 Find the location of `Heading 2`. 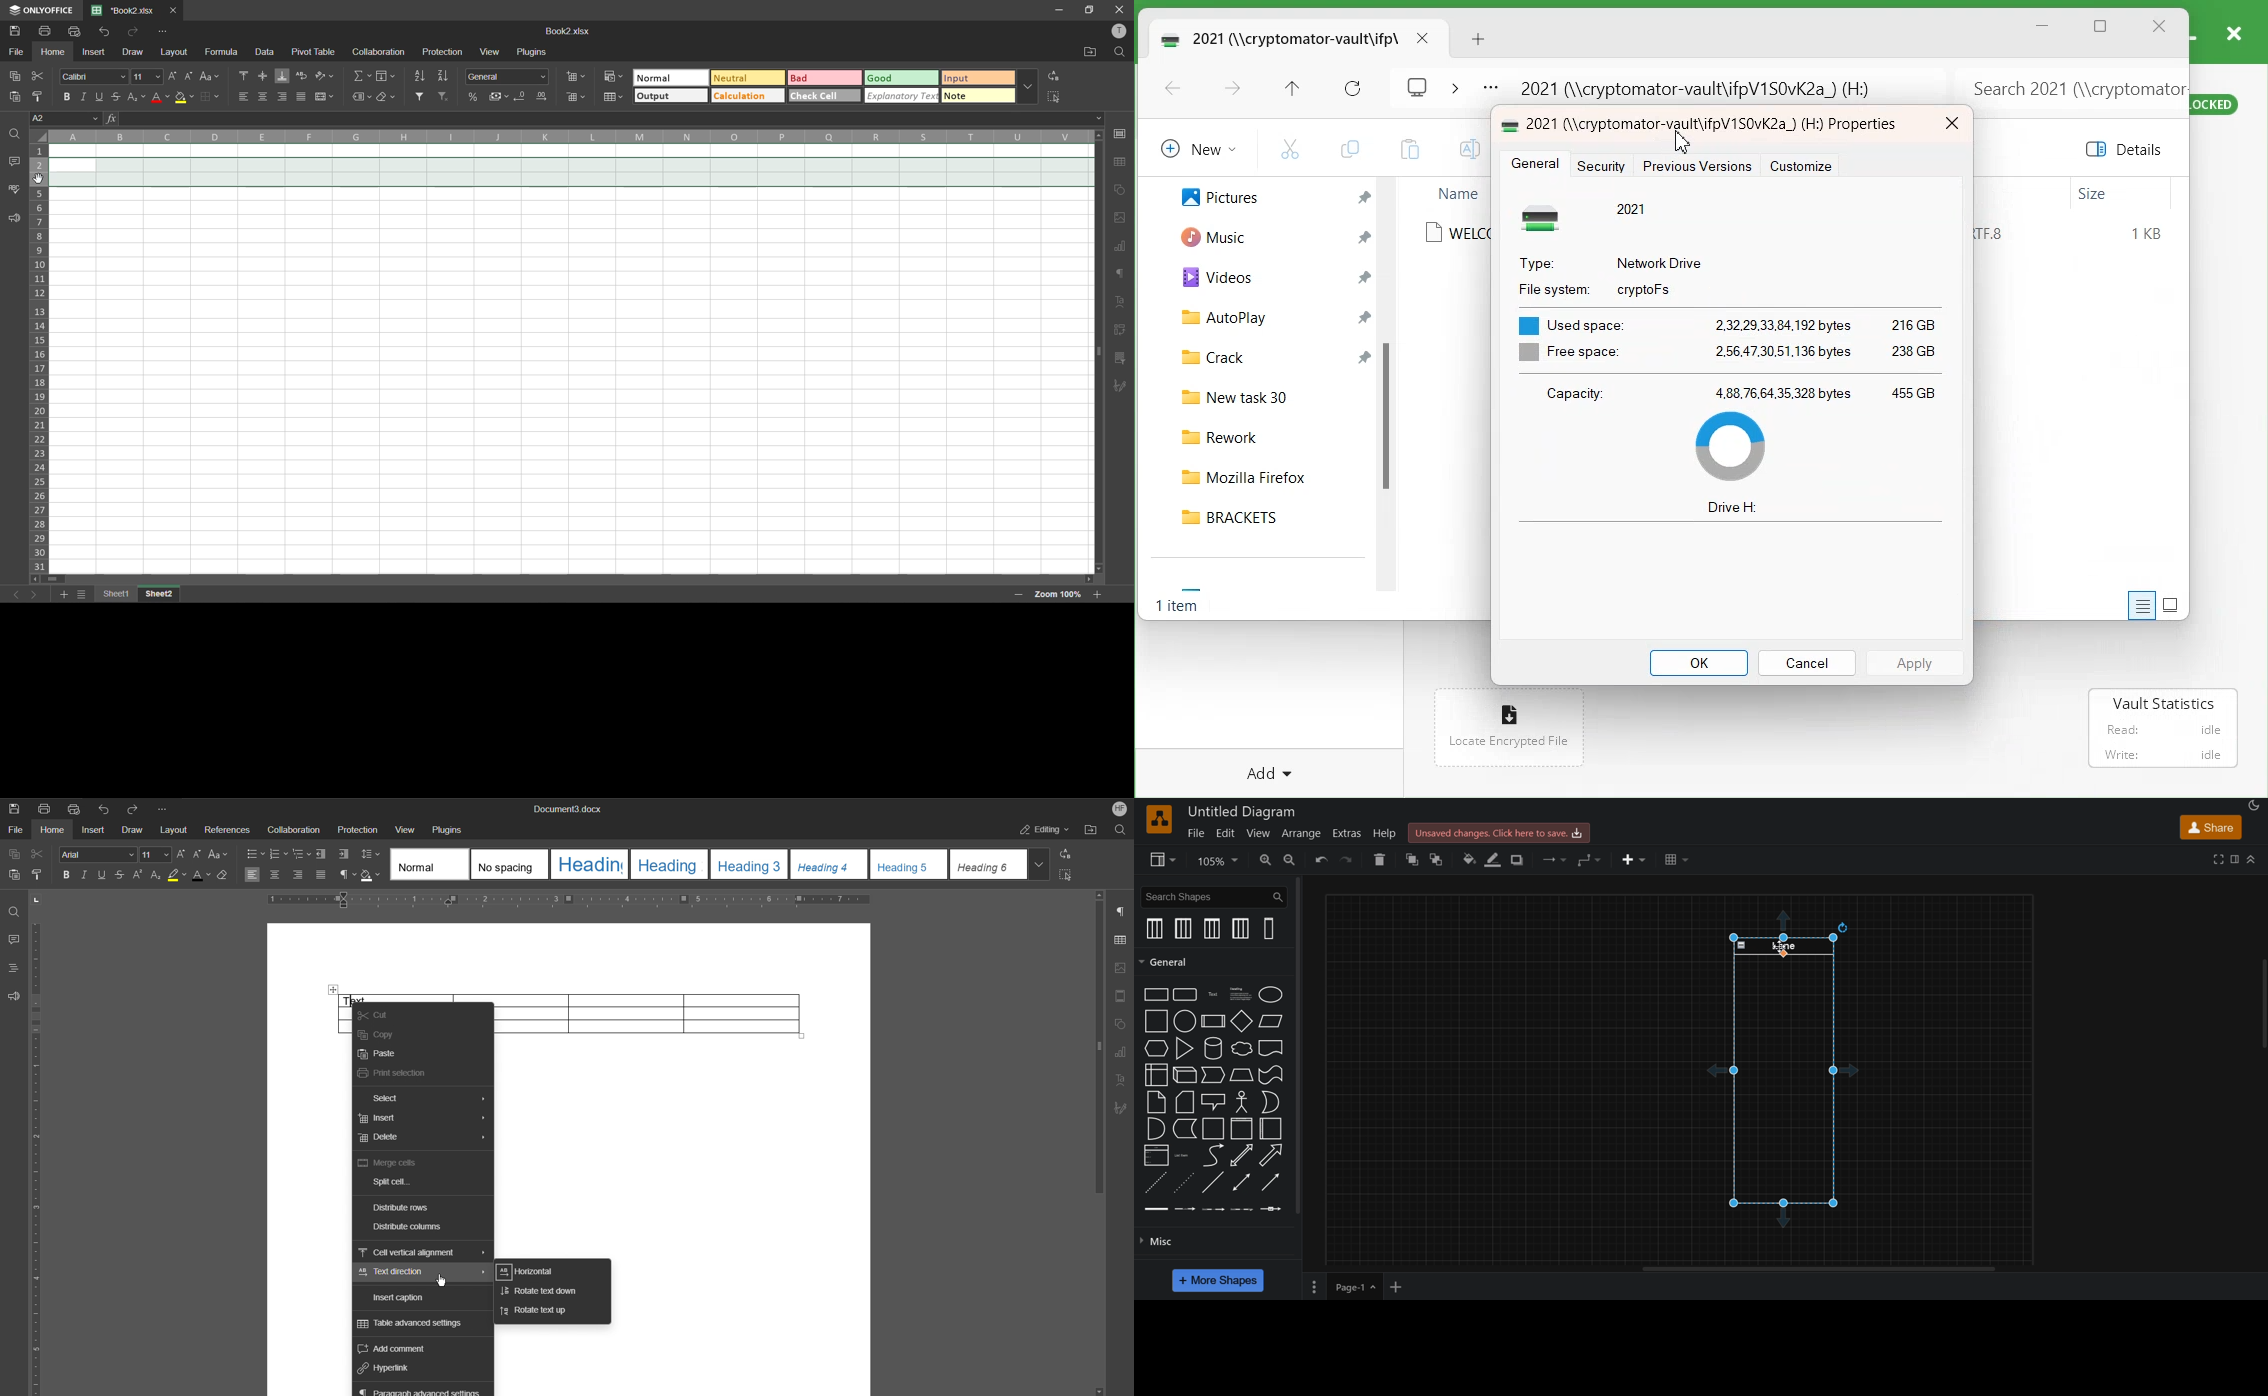

Heading 2 is located at coordinates (670, 864).